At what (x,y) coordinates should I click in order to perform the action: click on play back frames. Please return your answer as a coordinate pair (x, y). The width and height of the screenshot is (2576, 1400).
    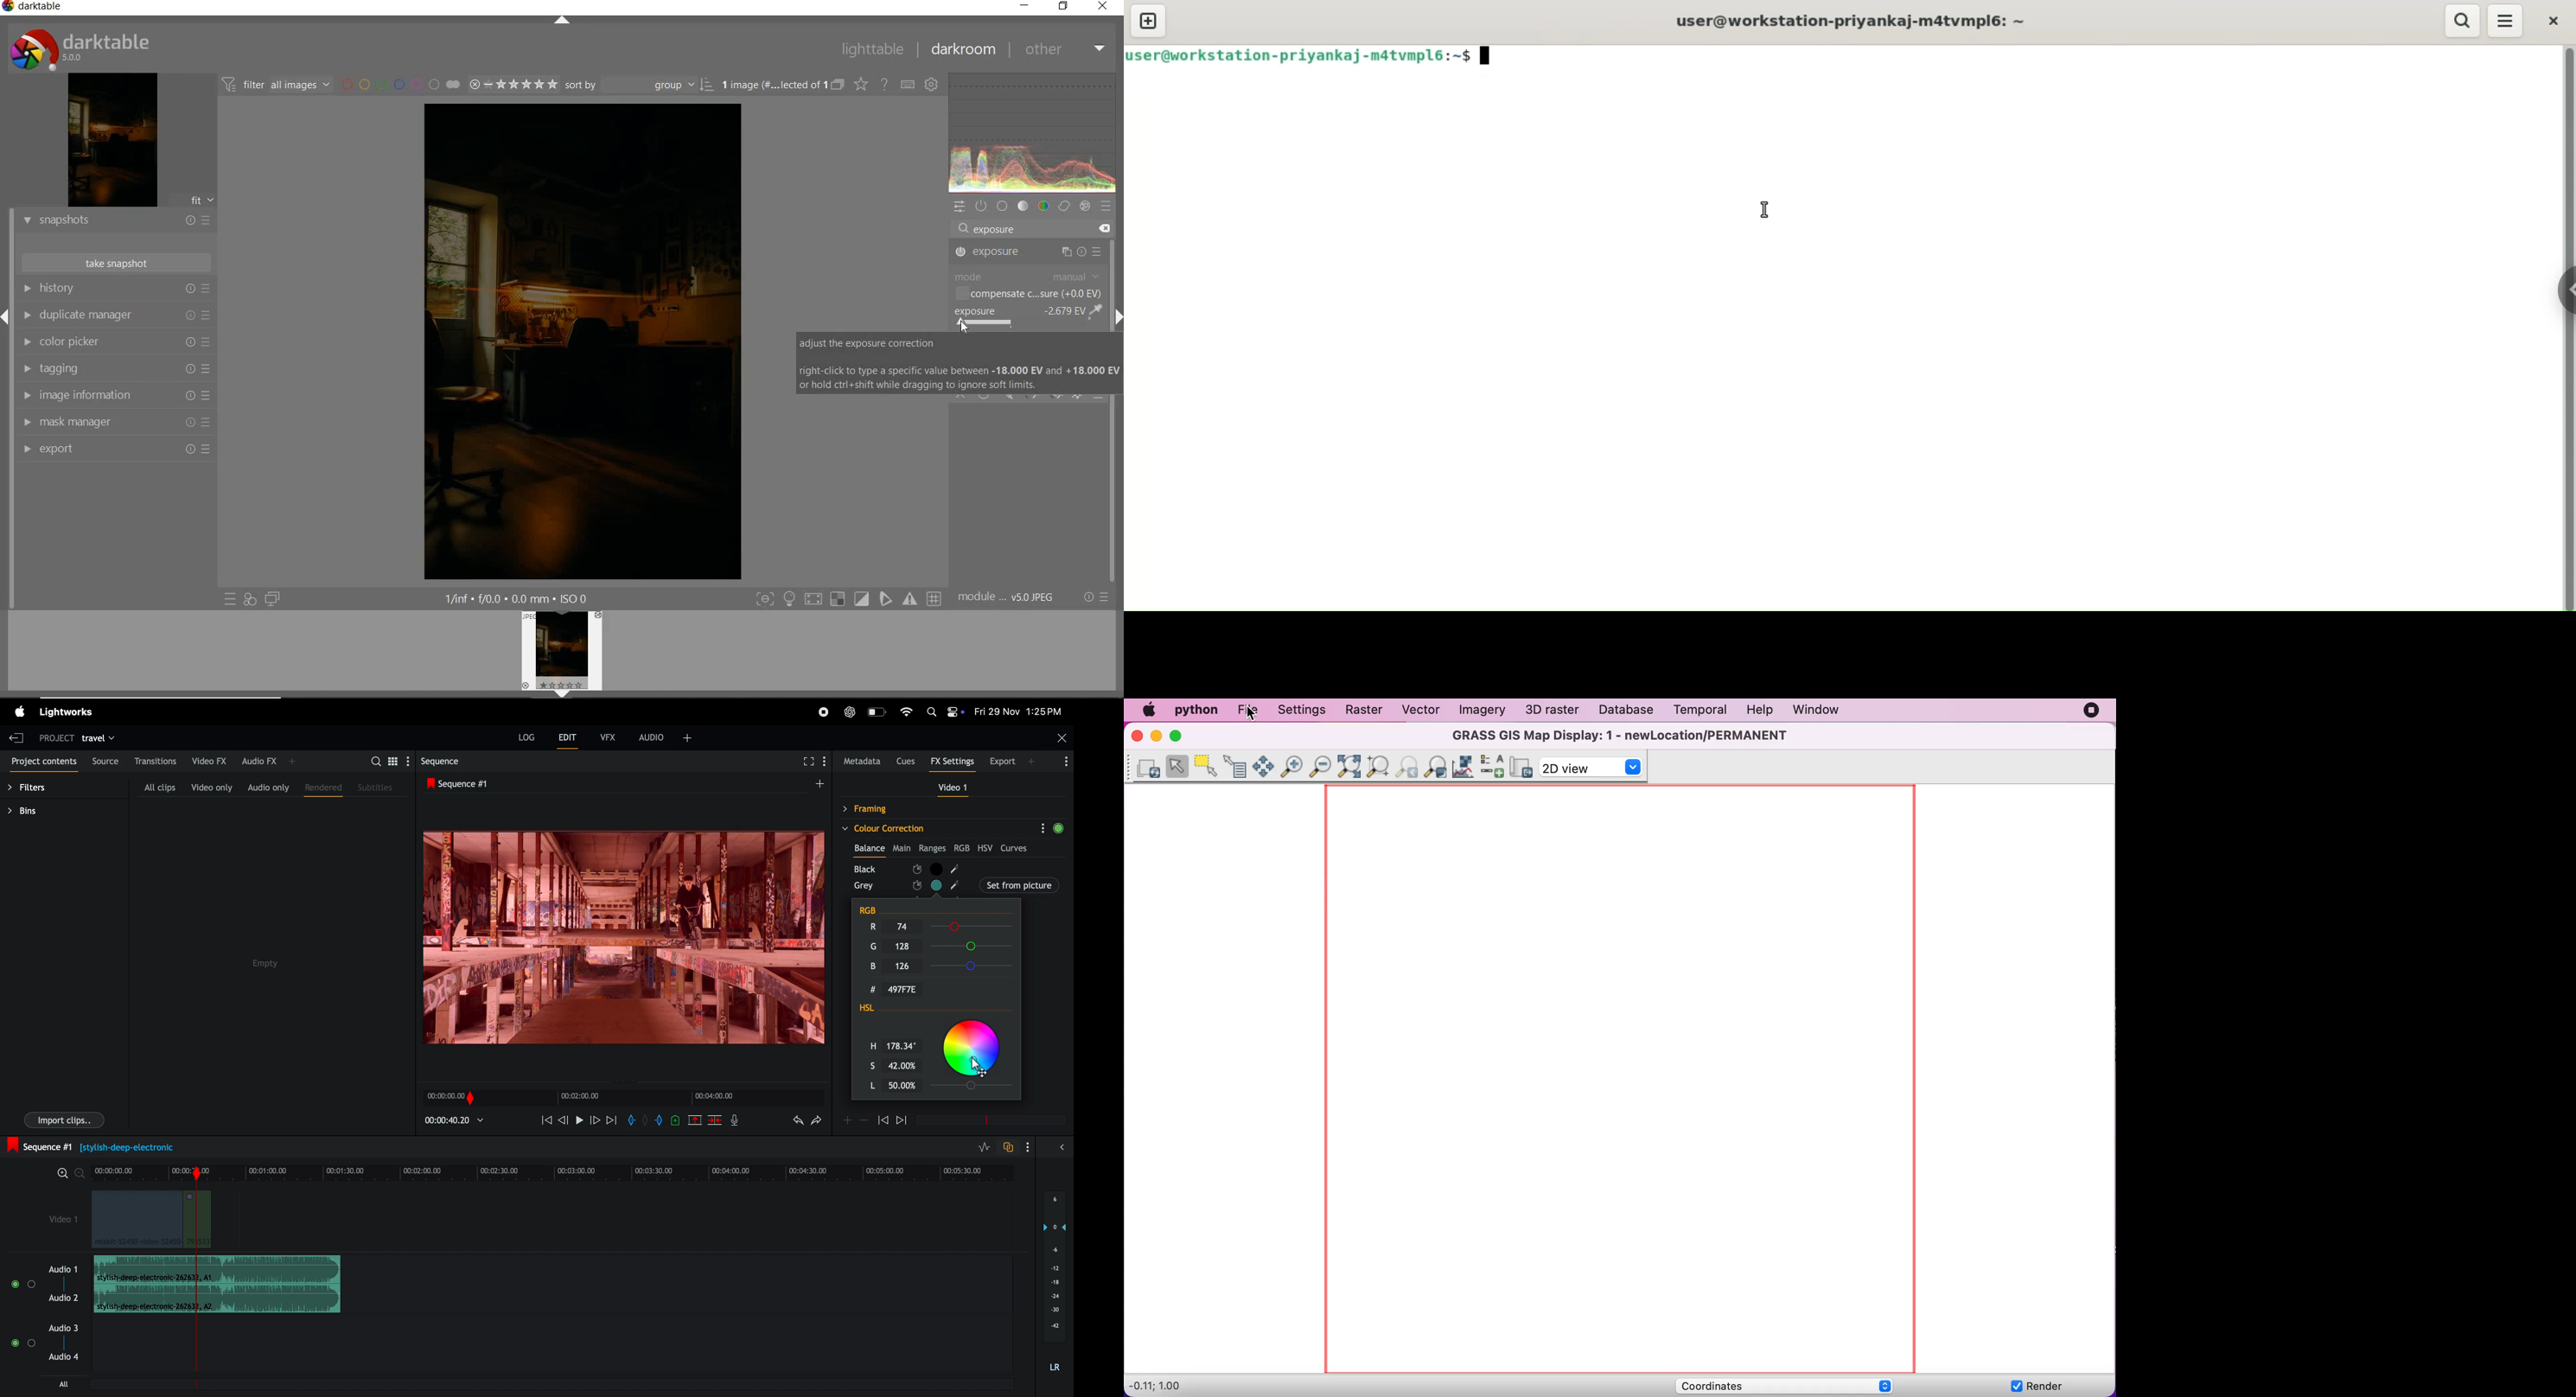
    Looking at the image, I should click on (622, 937).